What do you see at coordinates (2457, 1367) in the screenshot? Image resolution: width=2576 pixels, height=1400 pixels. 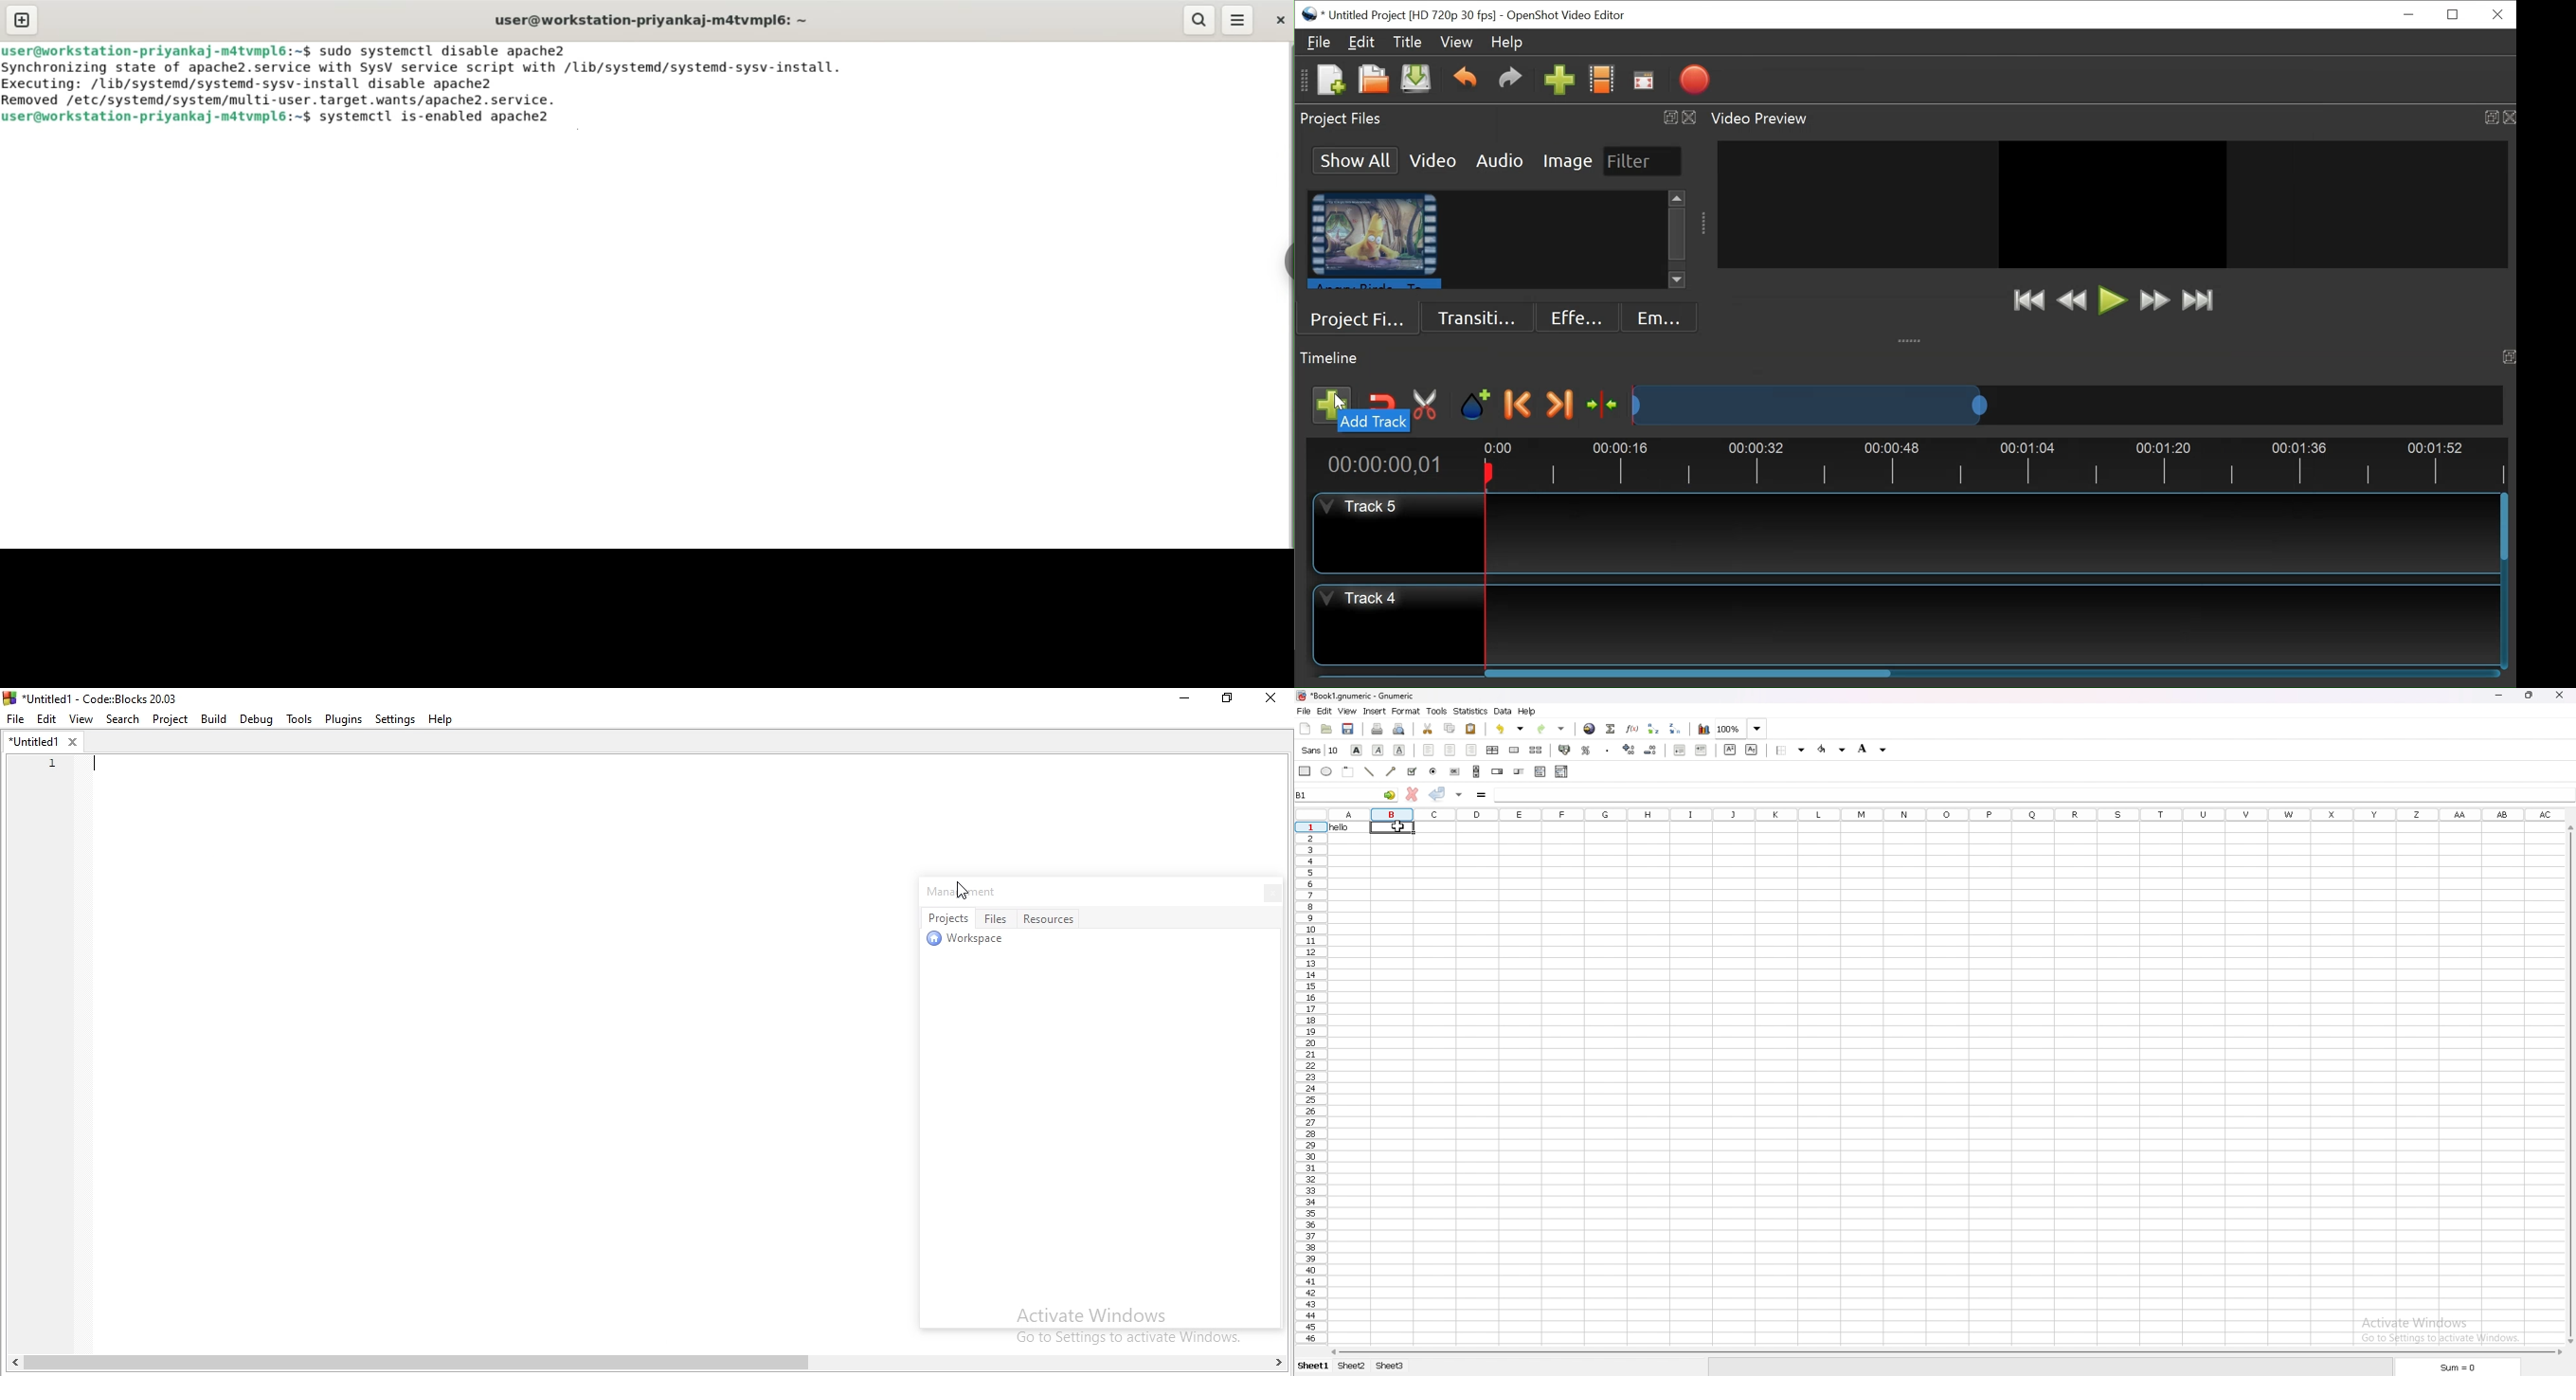 I see `sum` at bounding box center [2457, 1367].